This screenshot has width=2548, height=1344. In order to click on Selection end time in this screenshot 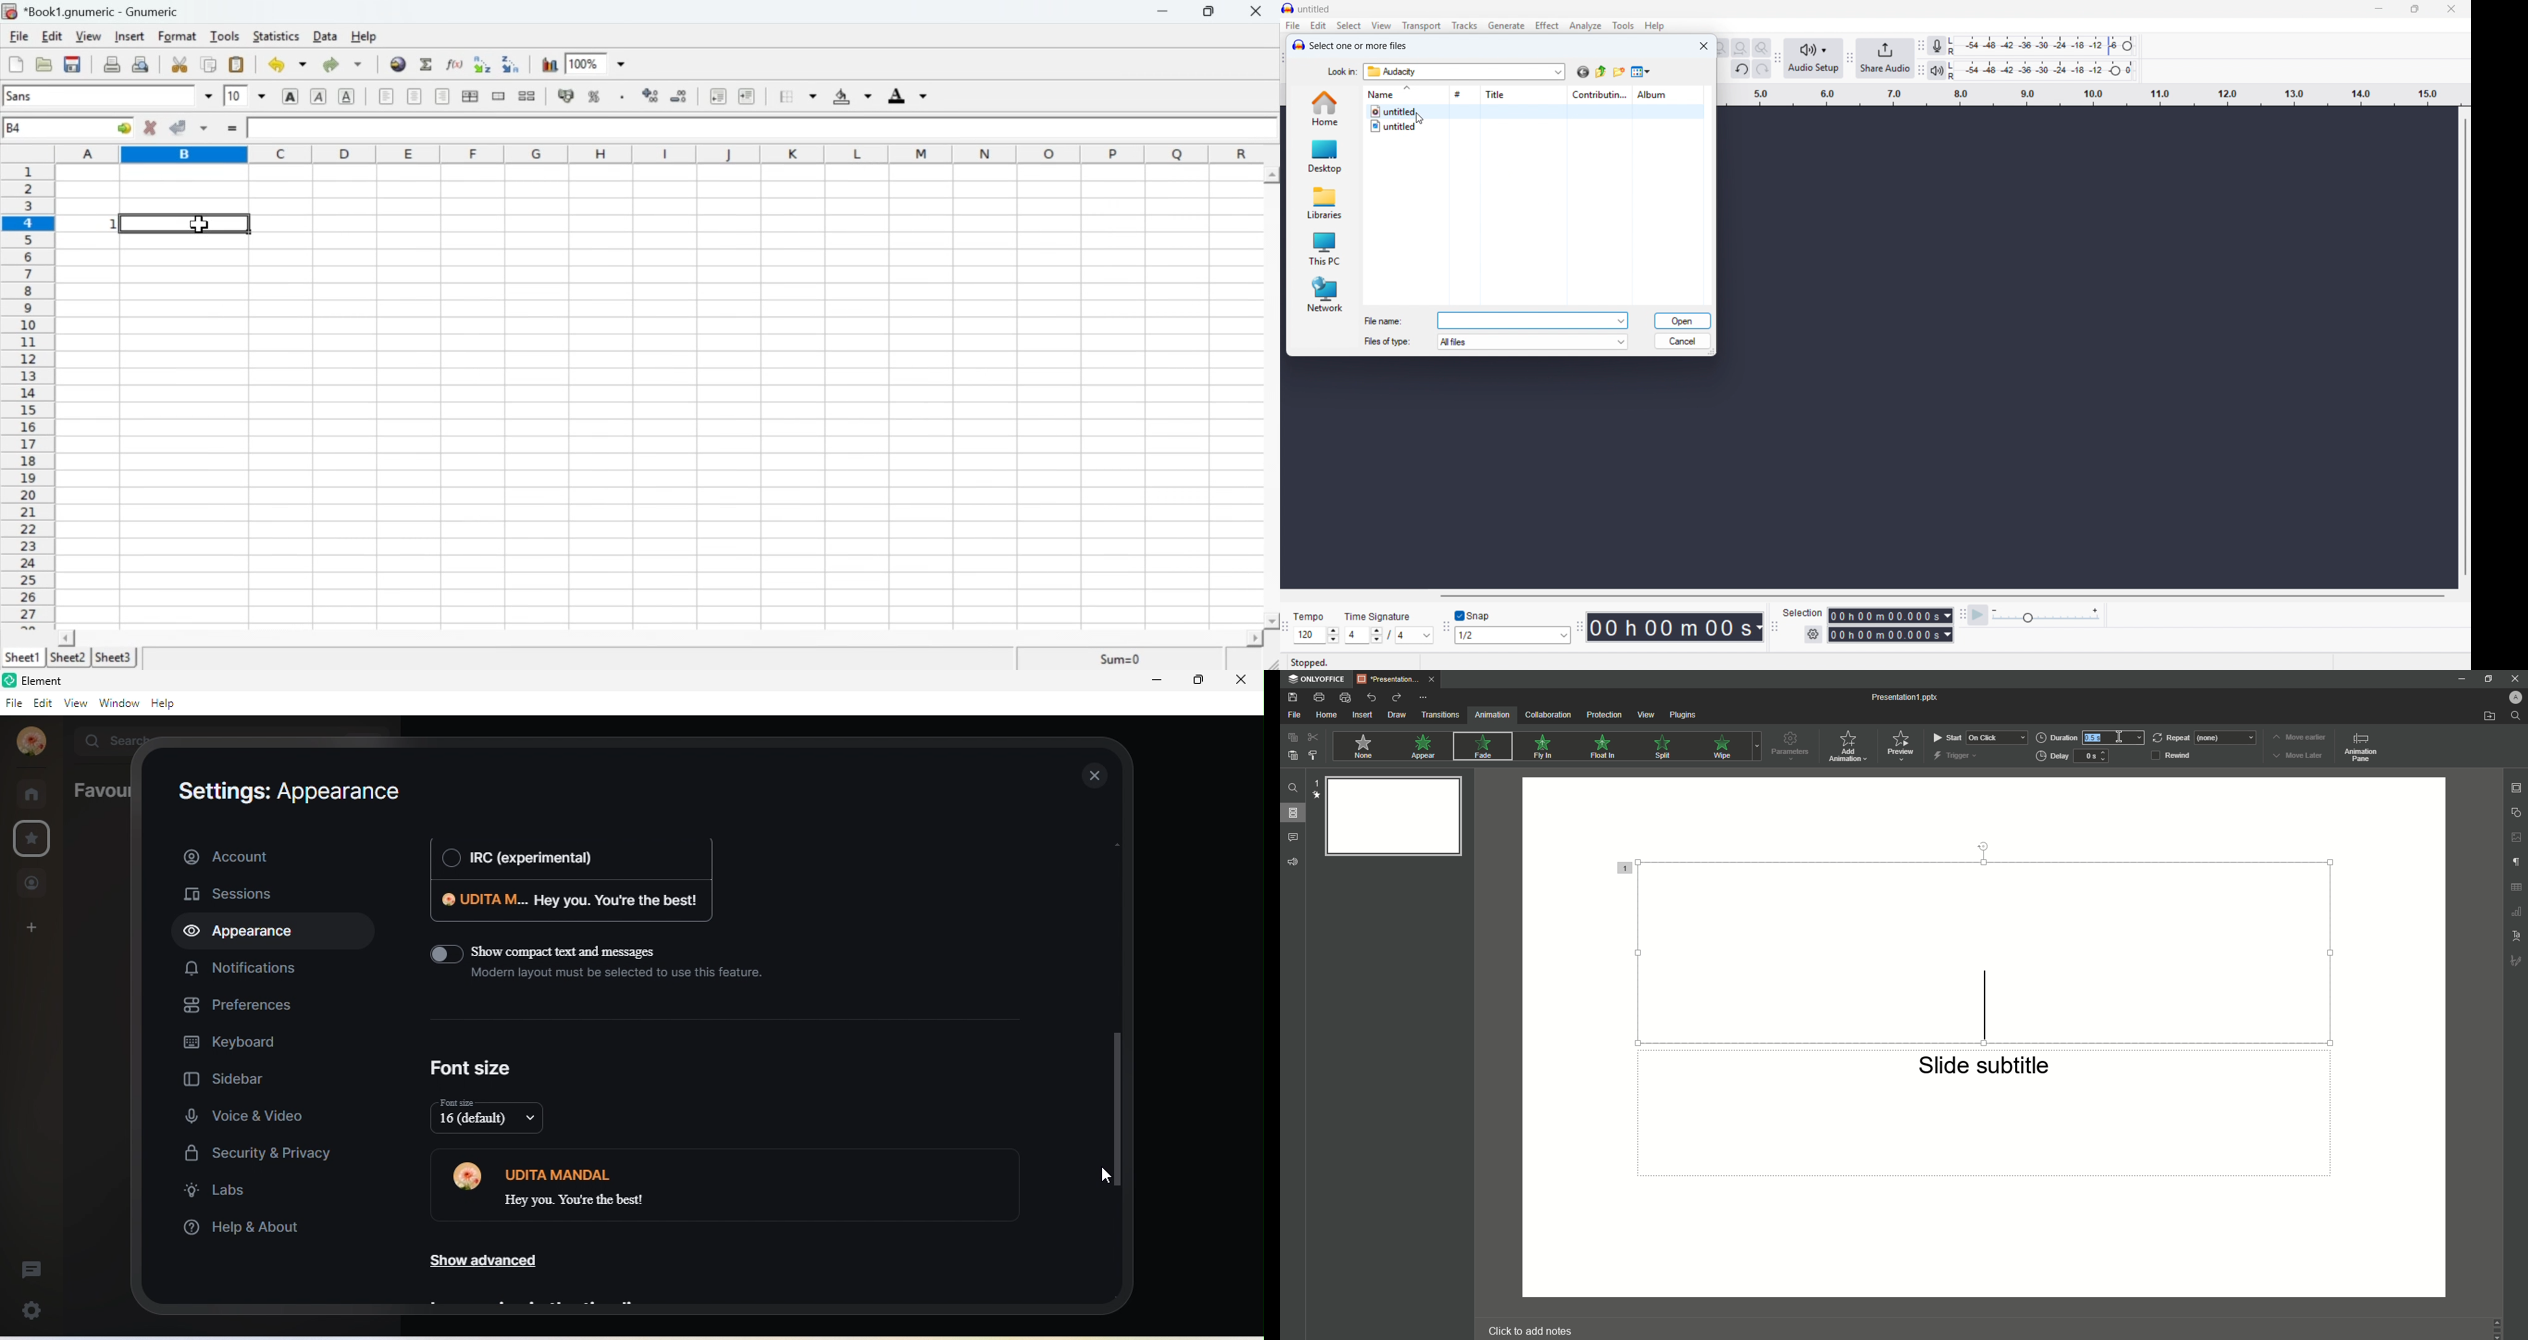, I will do `click(1890, 635)`.